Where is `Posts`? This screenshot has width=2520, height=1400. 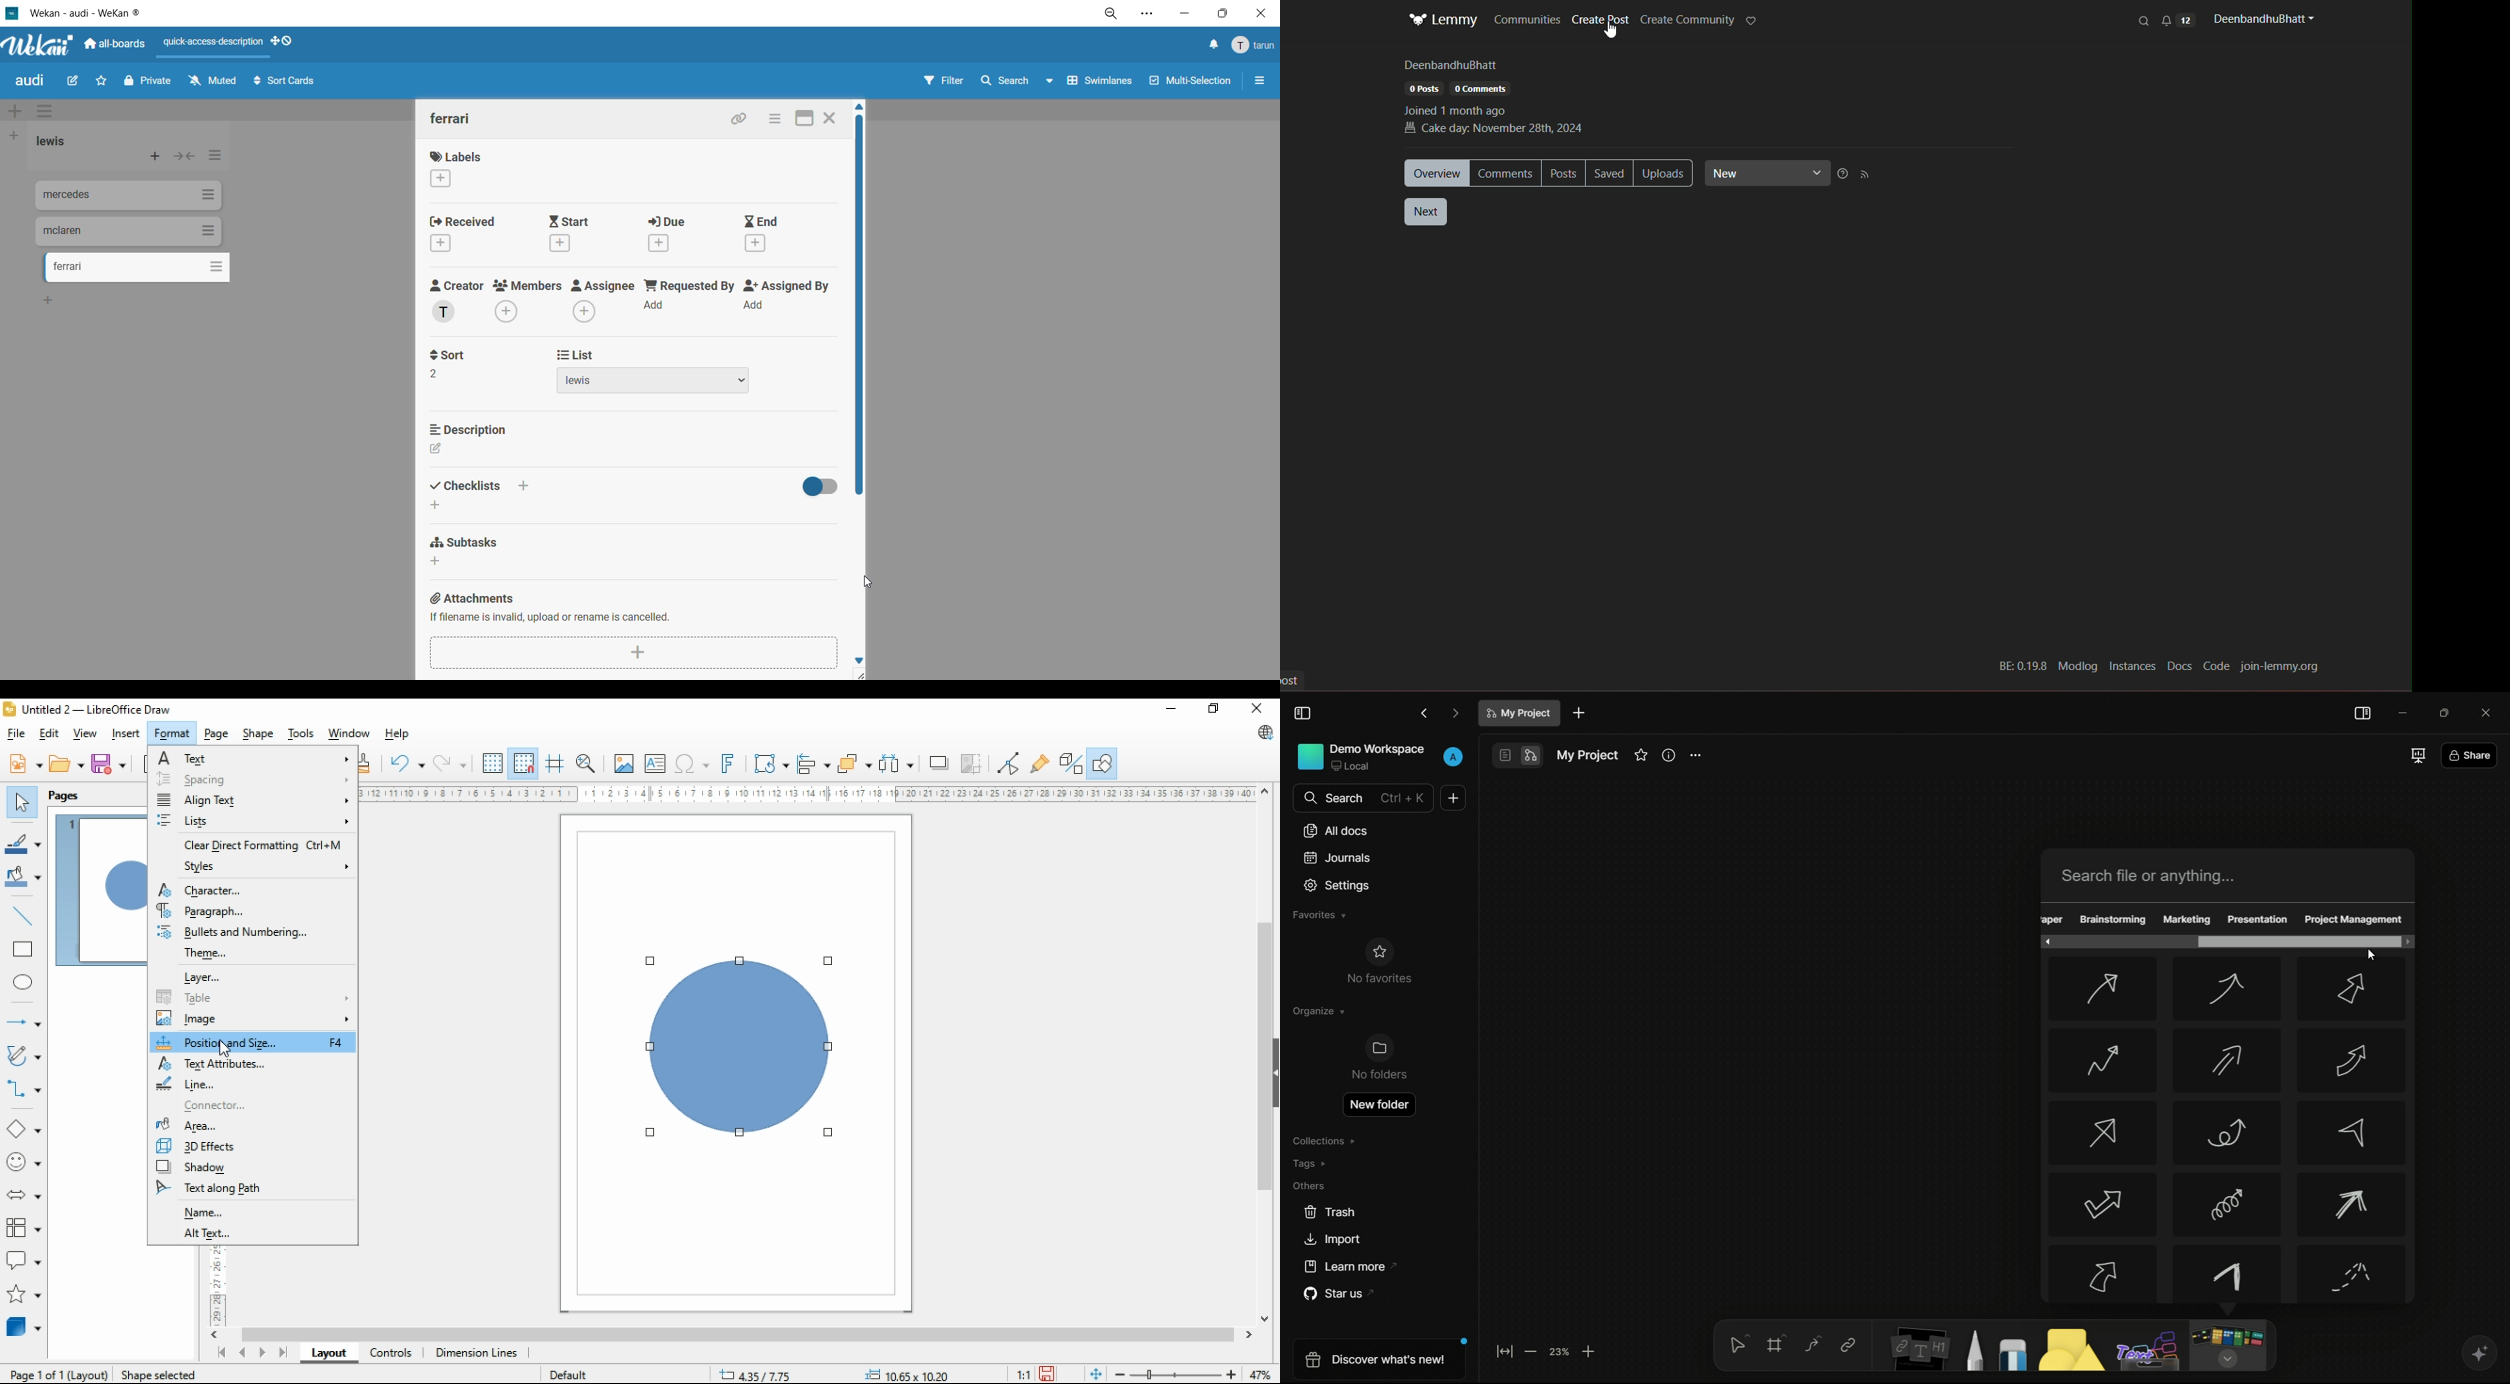 Posts is located at coordinates (1566, 173).